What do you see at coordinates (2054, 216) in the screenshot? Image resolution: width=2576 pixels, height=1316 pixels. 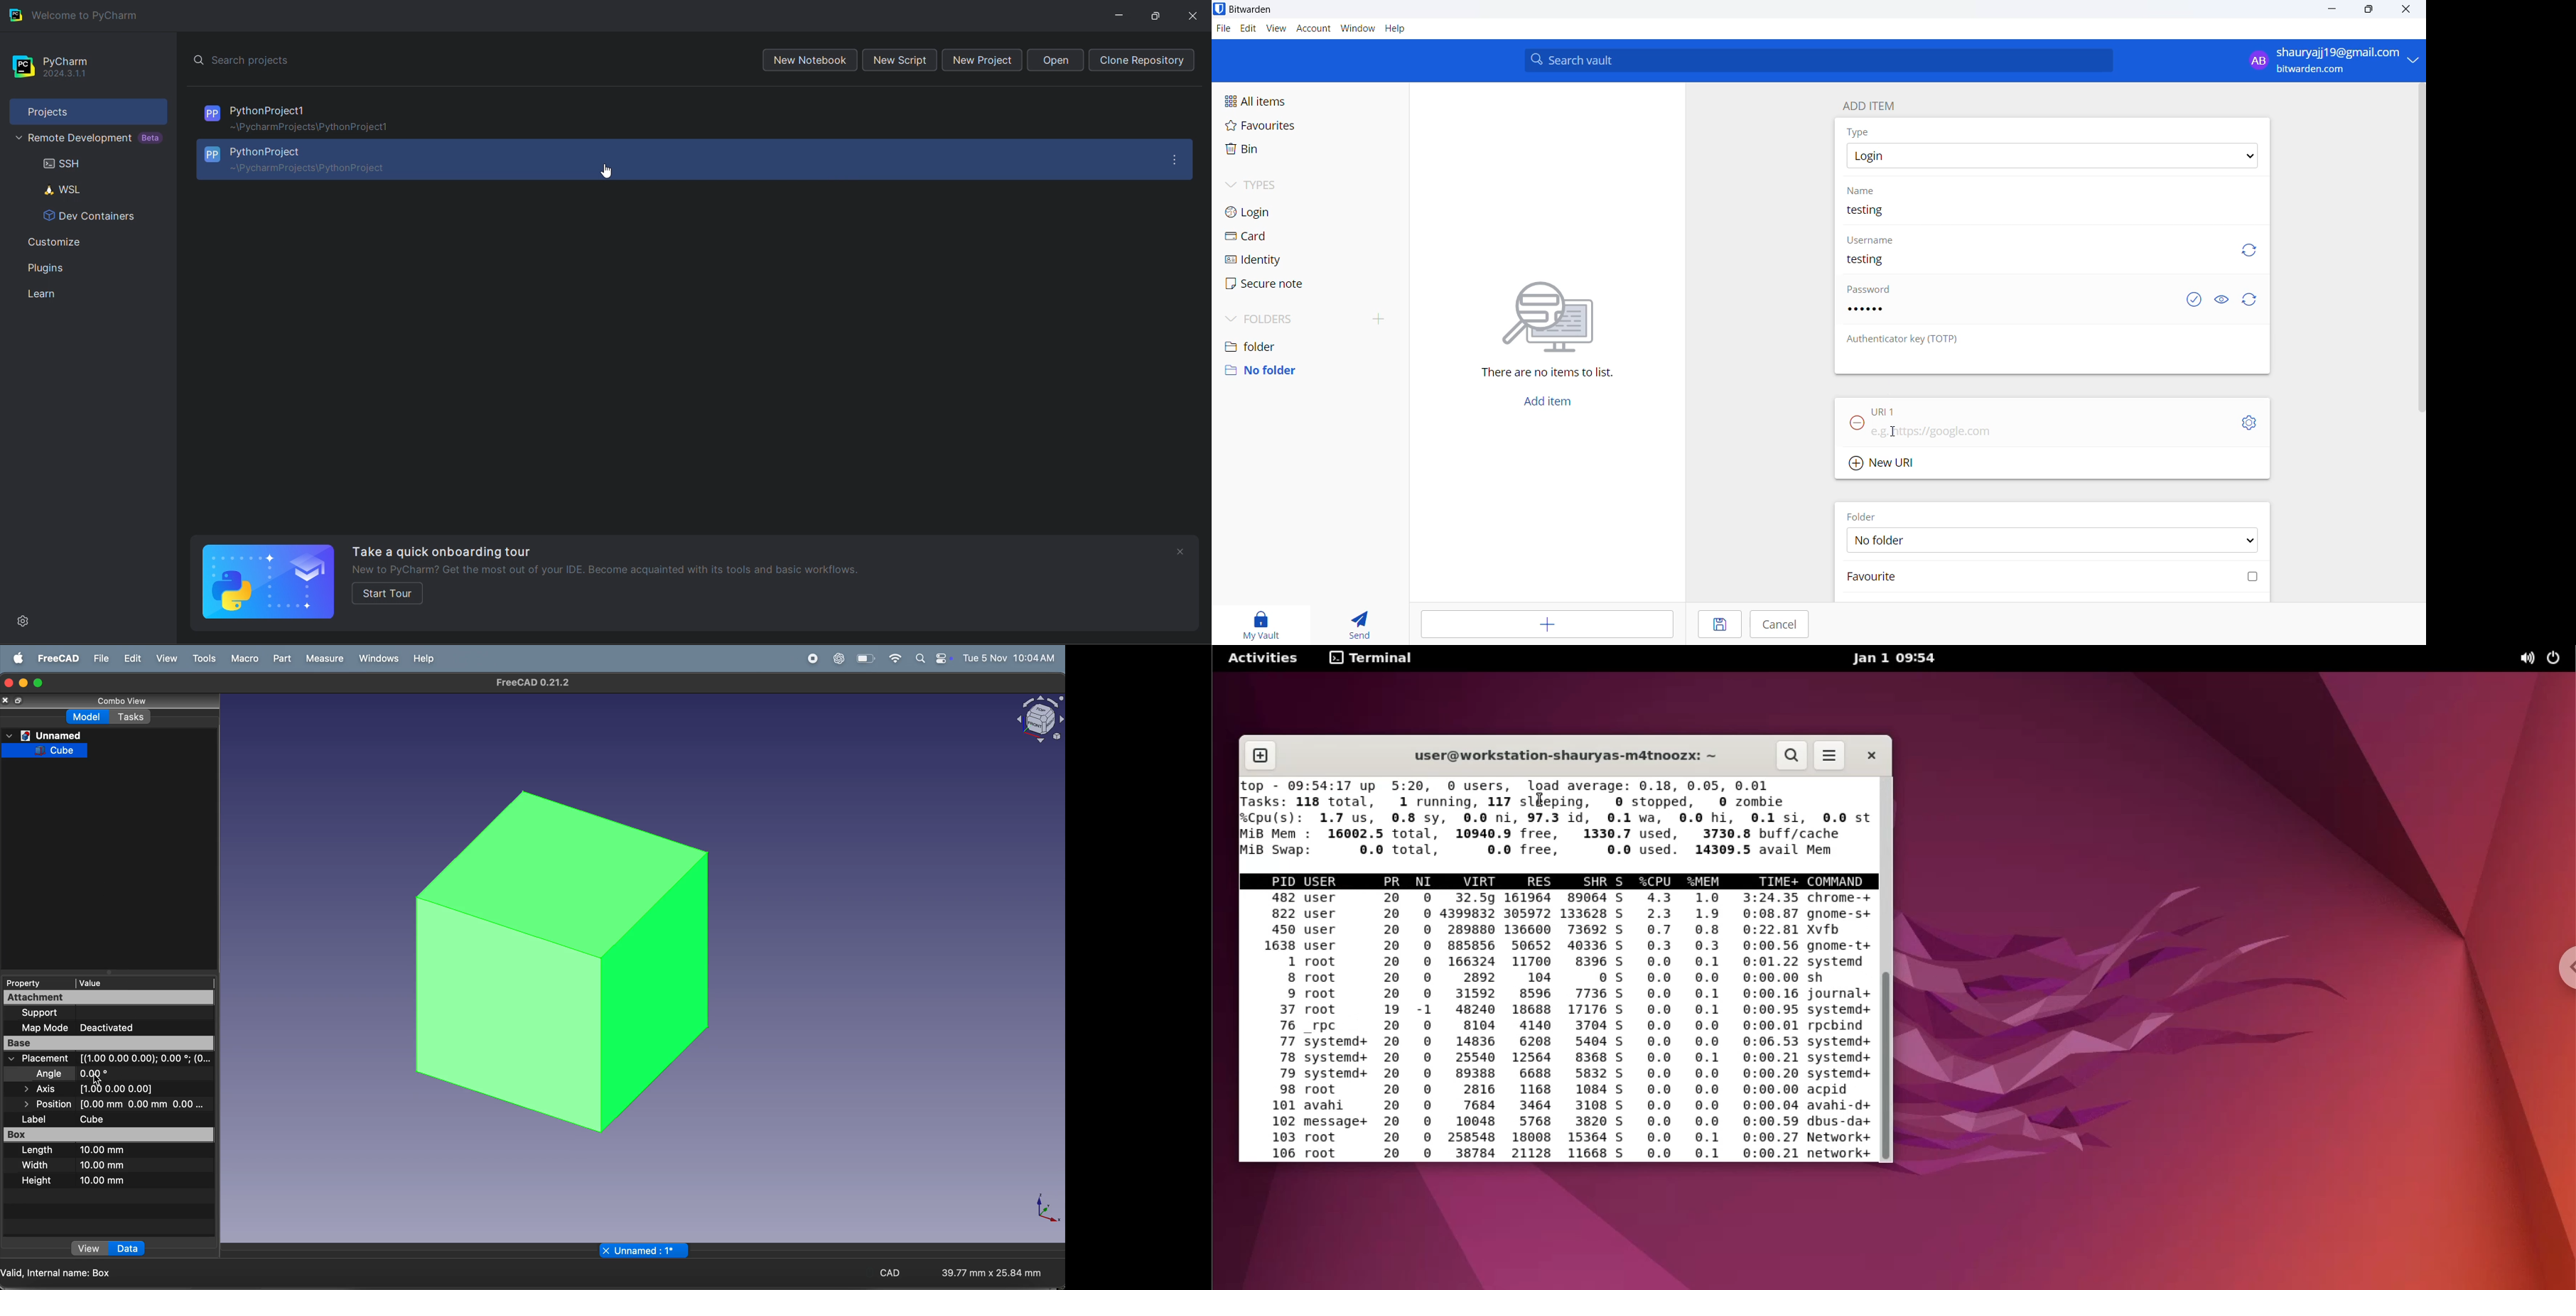 I see `name input box. current name: testing` at bounding box center [2054, 216].